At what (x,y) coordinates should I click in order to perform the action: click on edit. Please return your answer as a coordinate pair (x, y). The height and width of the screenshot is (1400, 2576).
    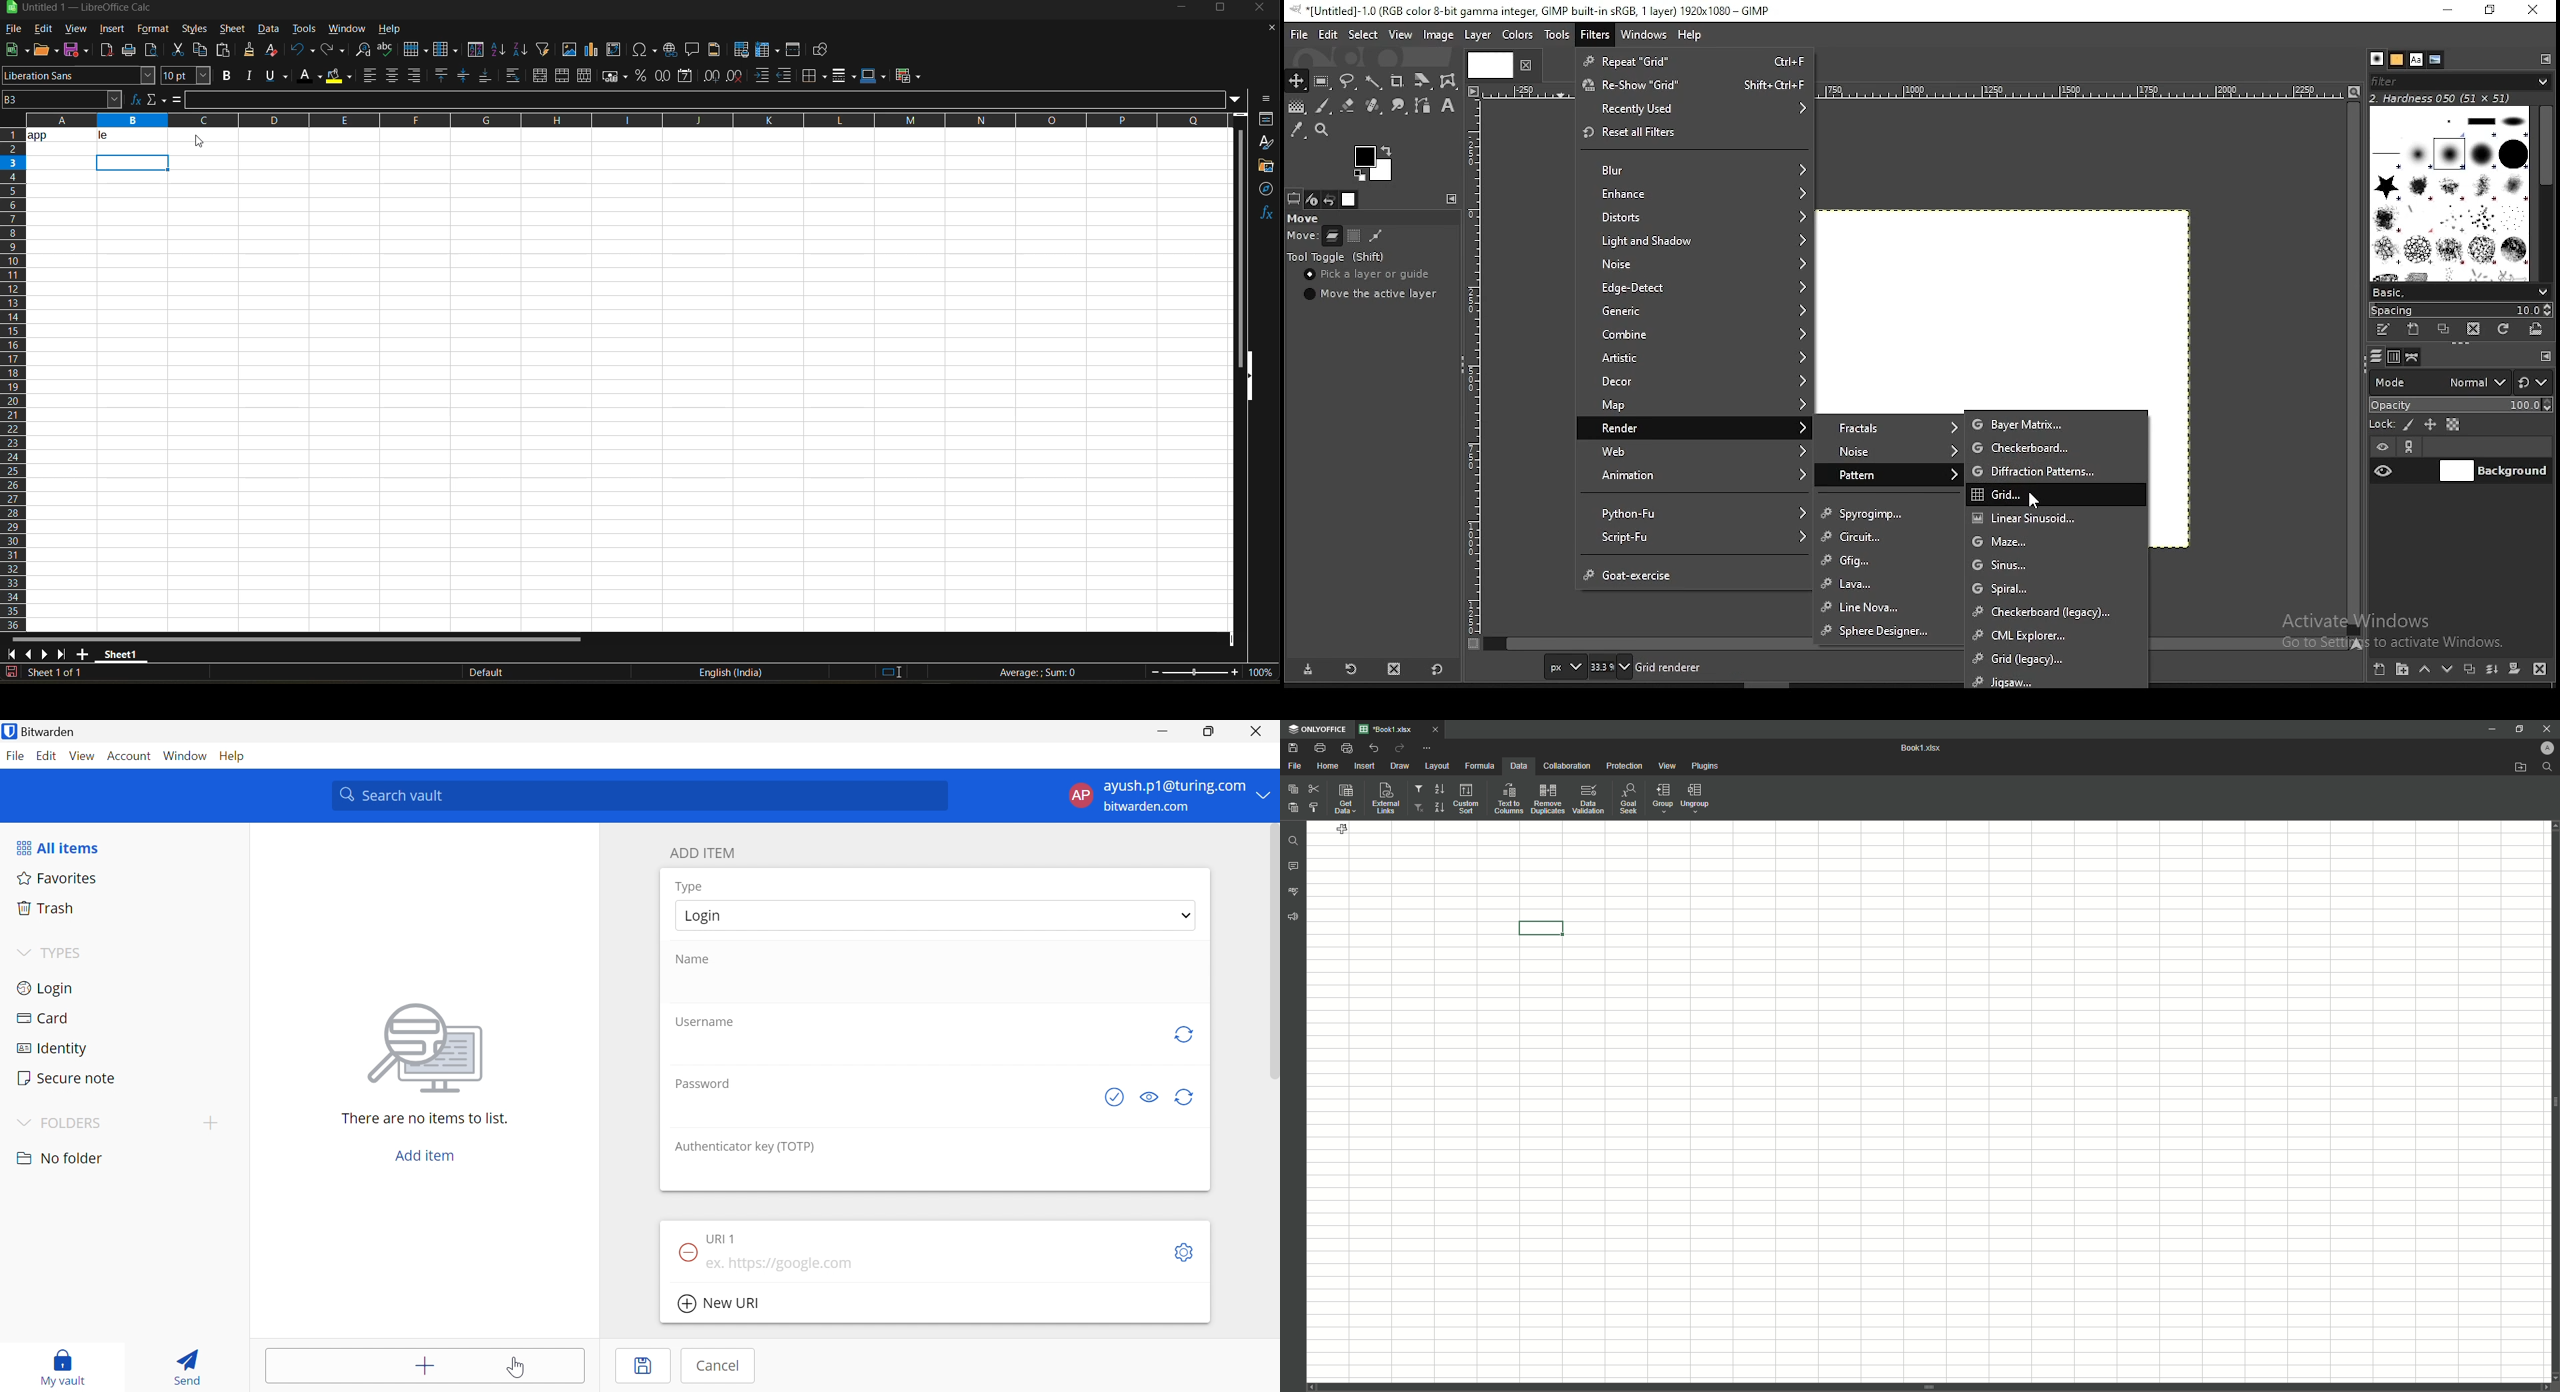
    Looking at the image, I should click on (43, 27).